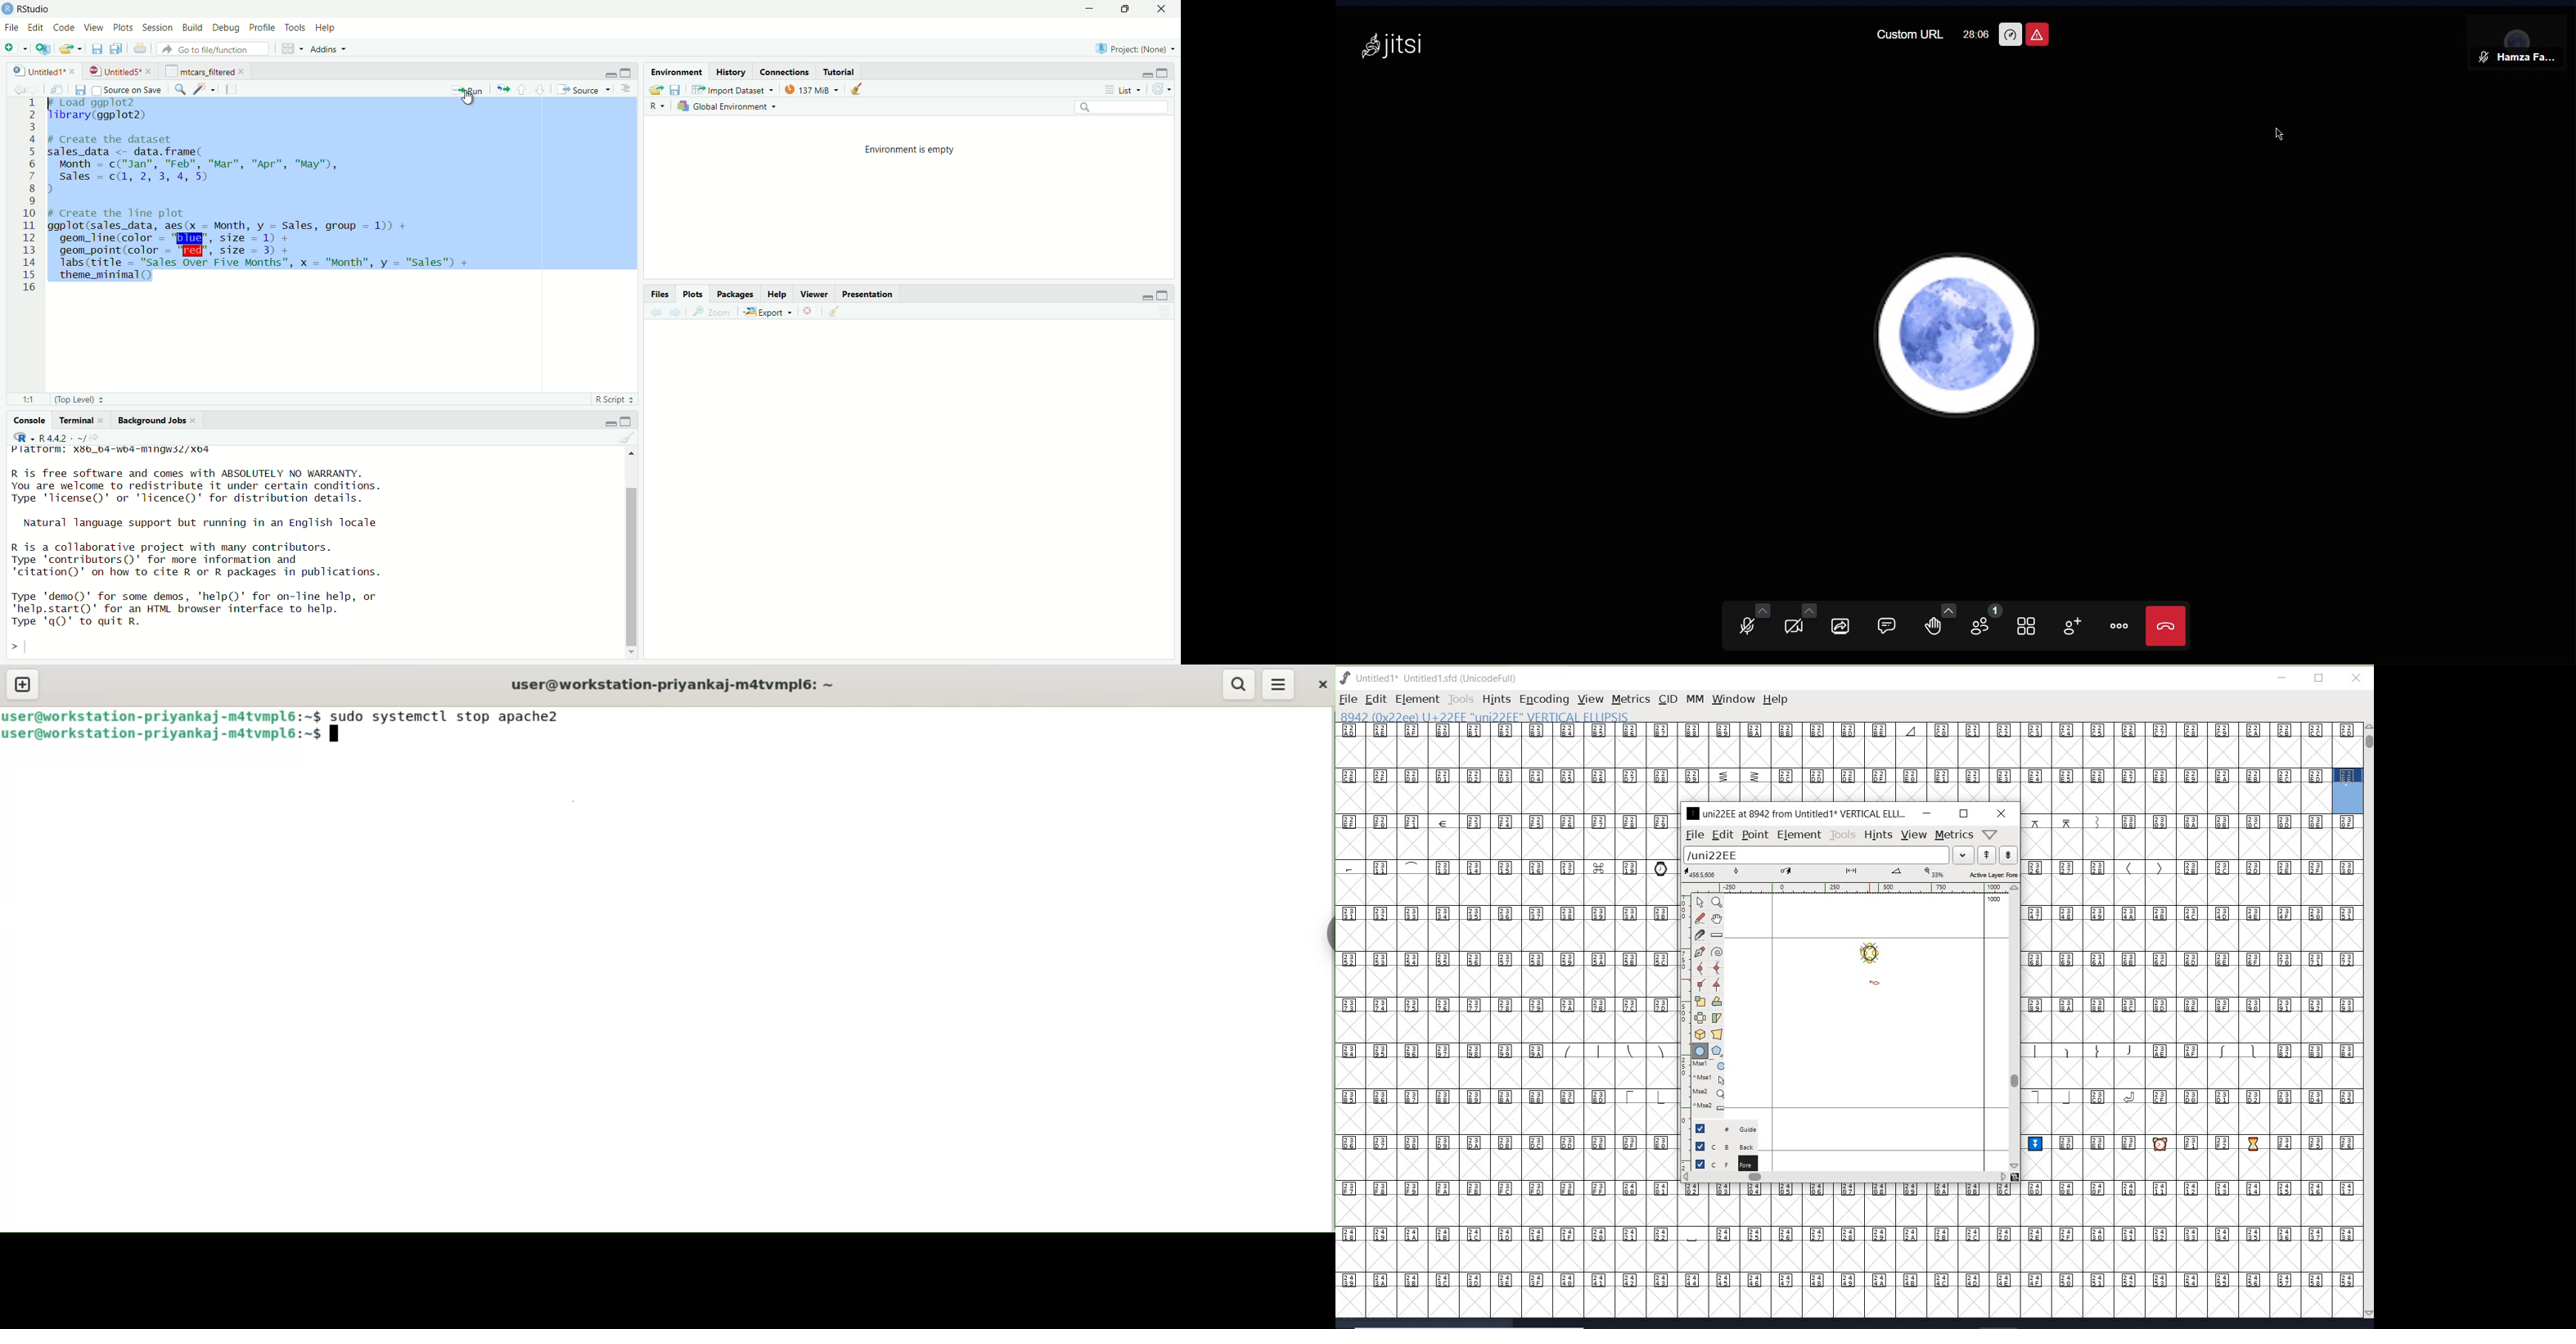 The height and width of the screenshot is (1344, 2576). Describe the element at coordinates (1147, 73) in the screenshot. I see `minimize` at that location.